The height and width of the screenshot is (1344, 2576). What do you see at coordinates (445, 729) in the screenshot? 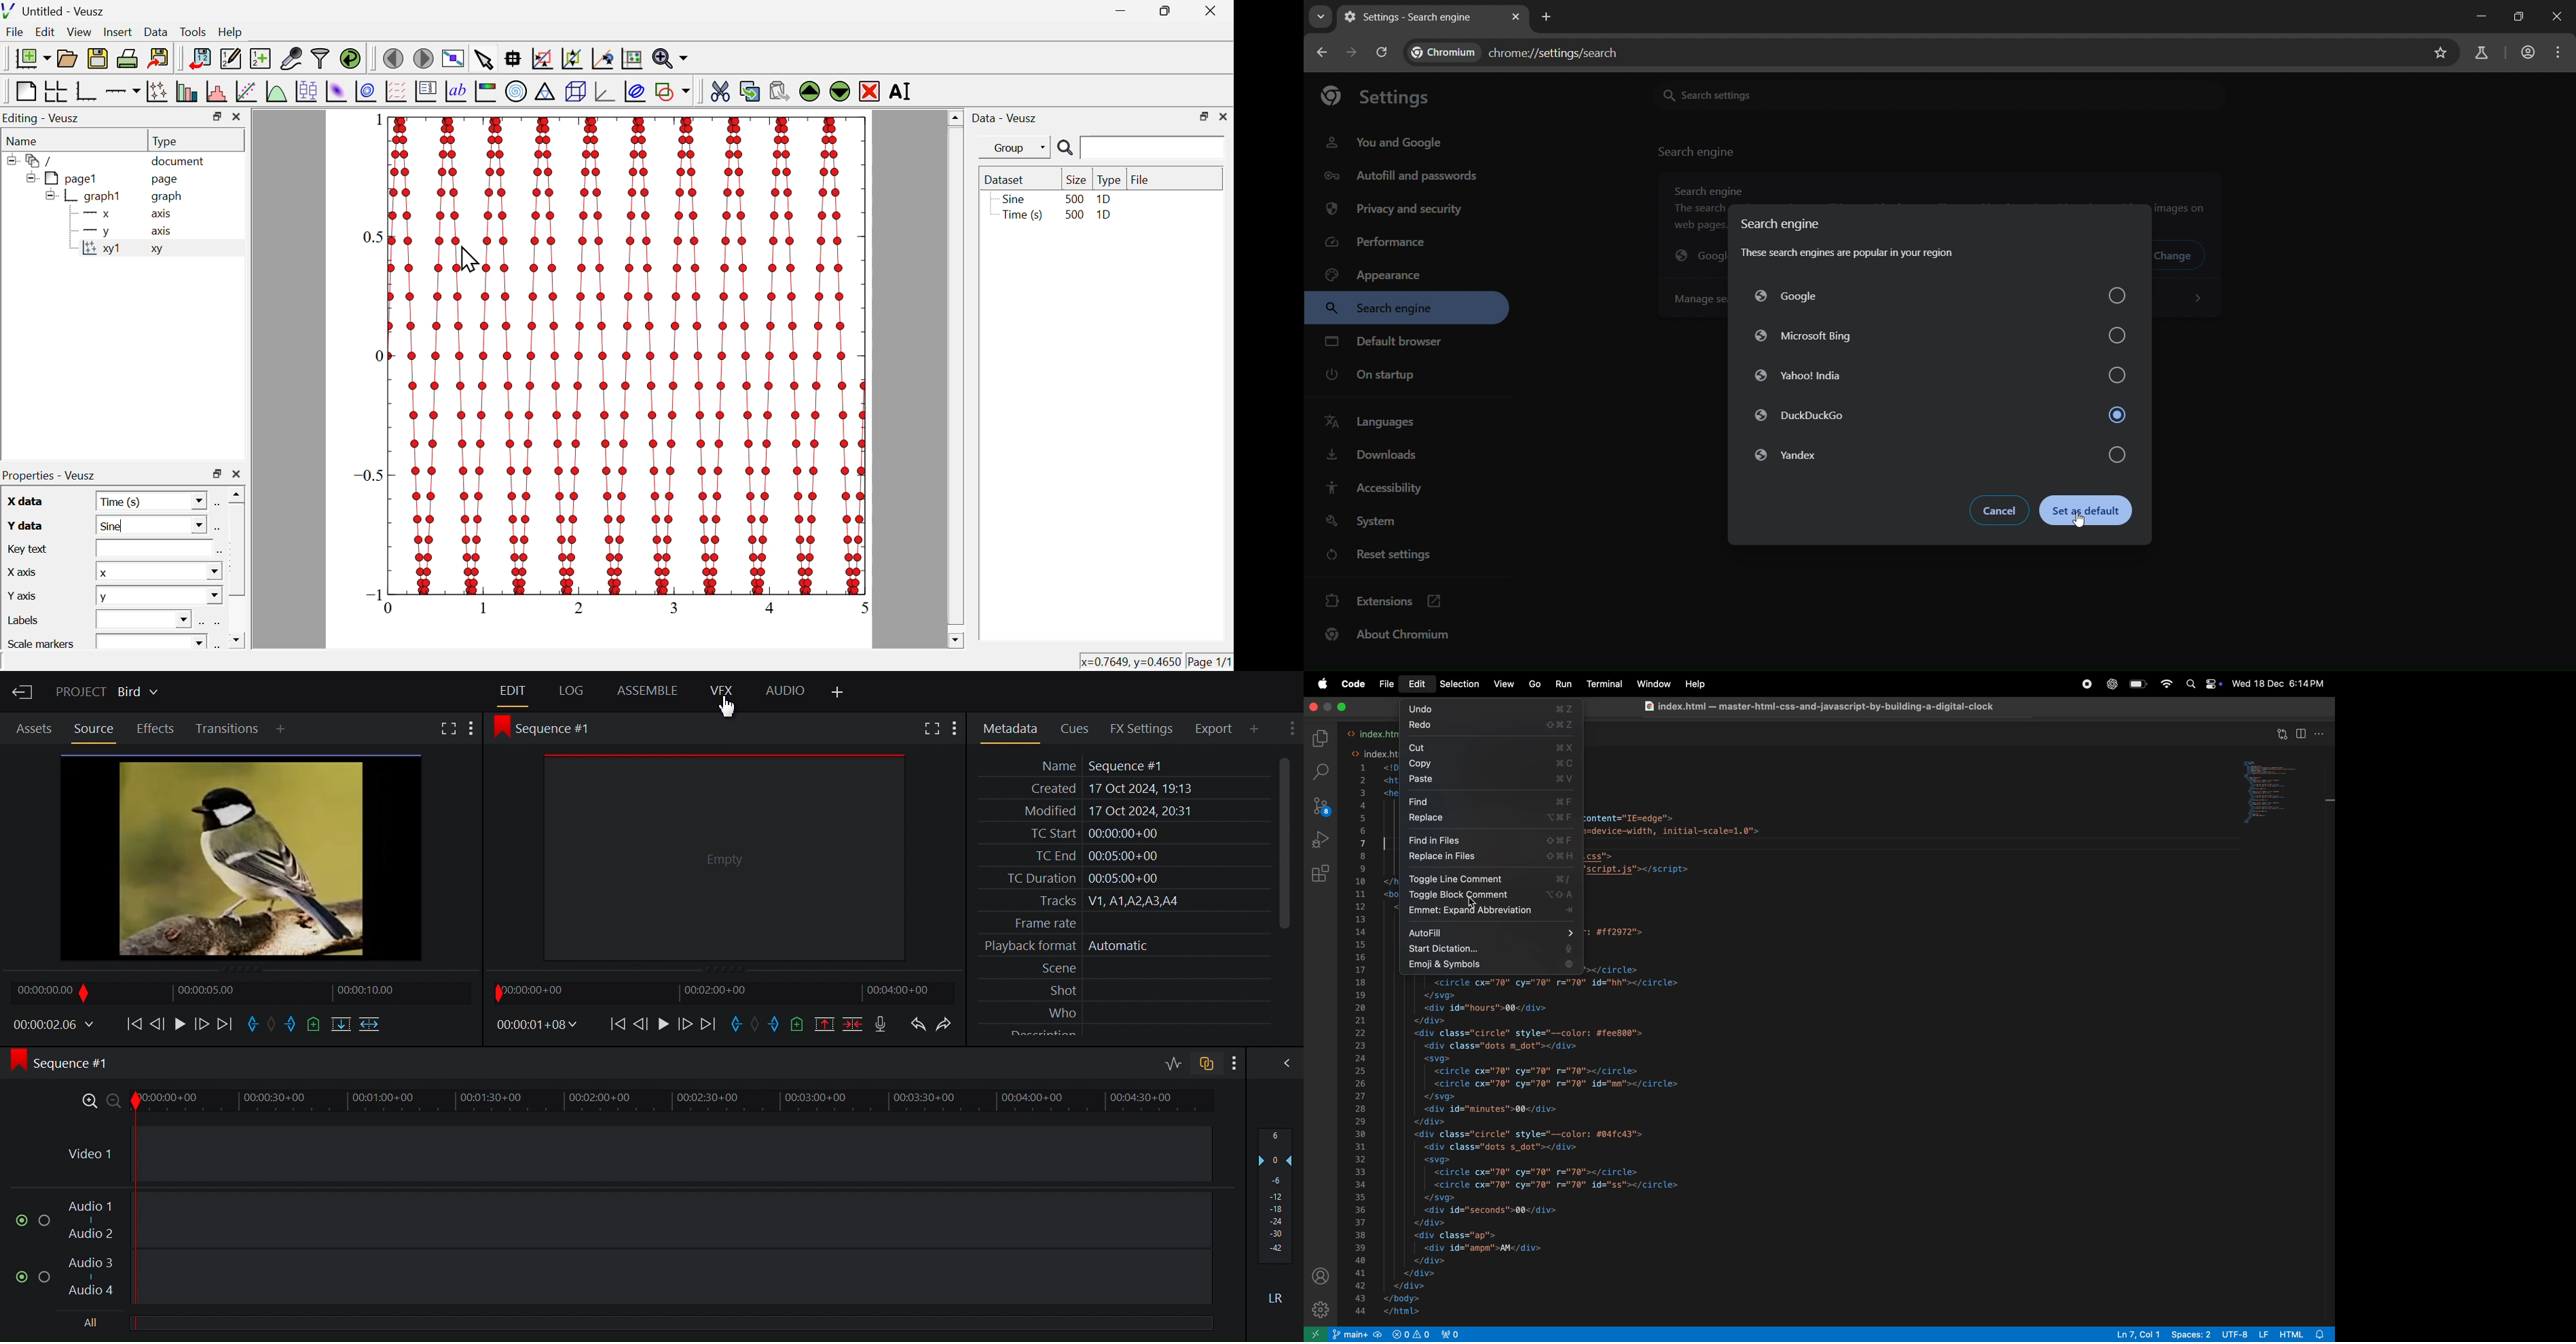
I see `Fullscreen` at bounding box center [445, 729].